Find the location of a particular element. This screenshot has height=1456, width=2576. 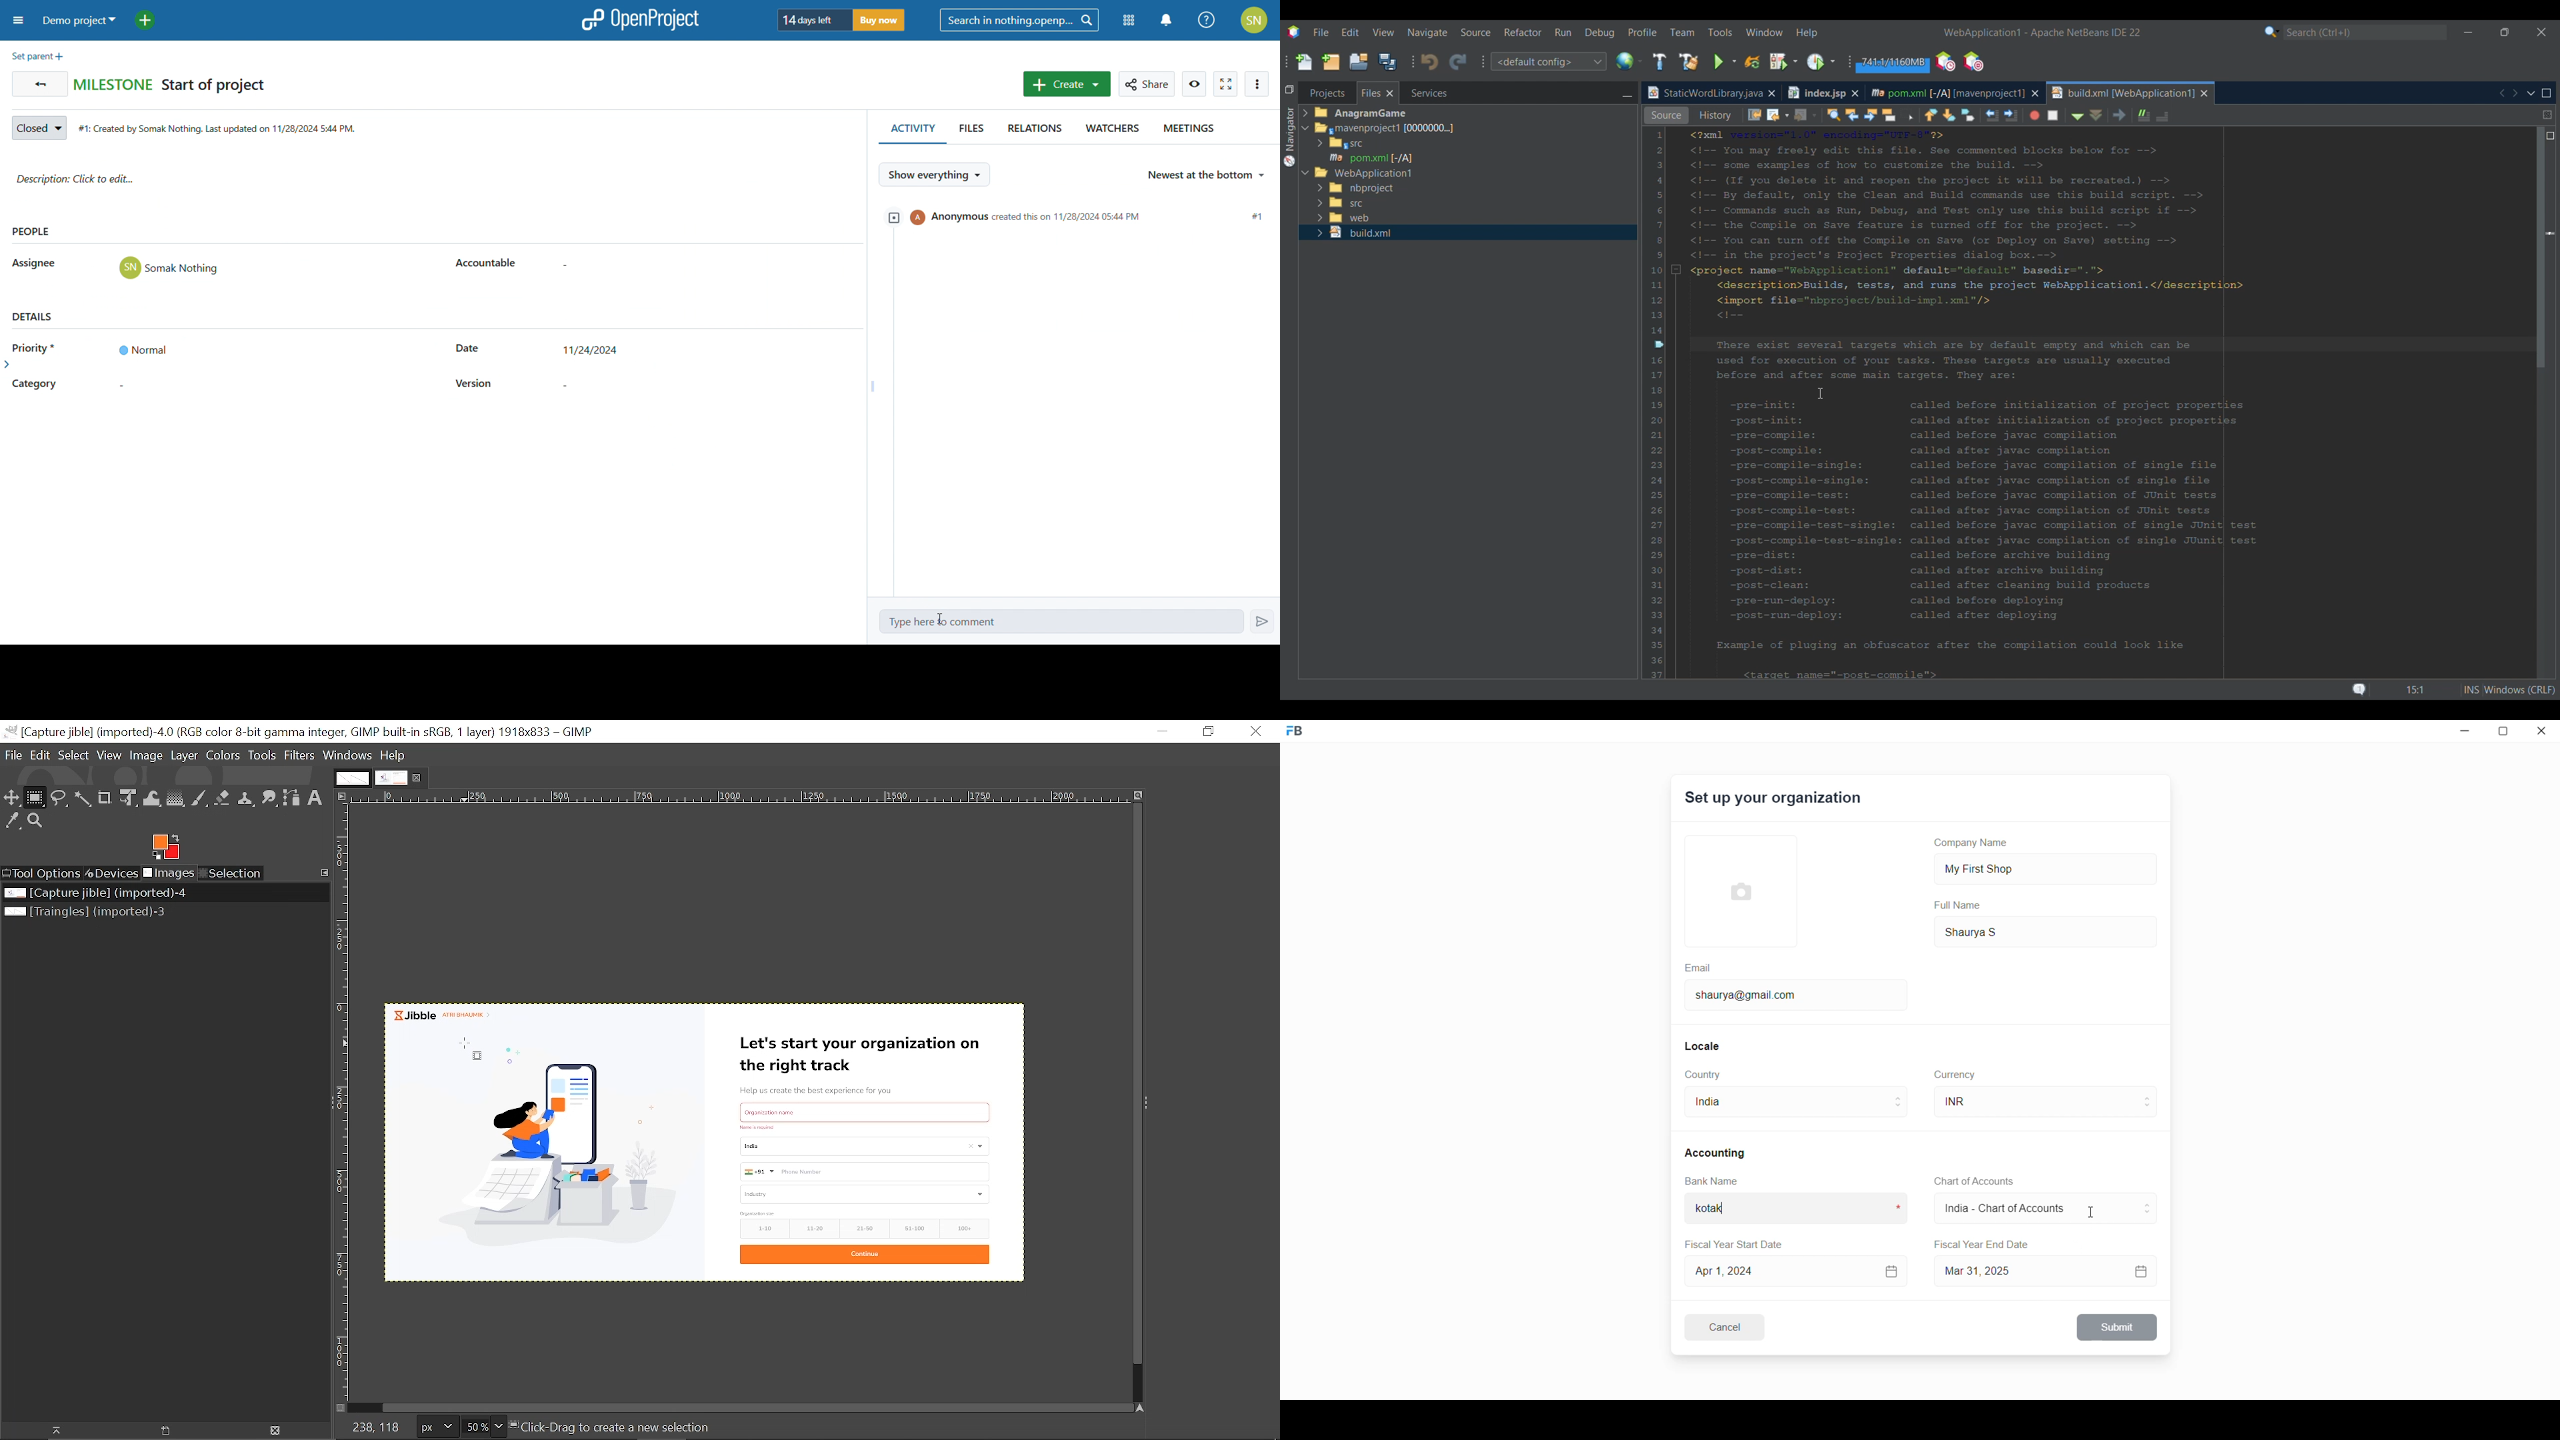

close is located at coordinates (2542, 733).